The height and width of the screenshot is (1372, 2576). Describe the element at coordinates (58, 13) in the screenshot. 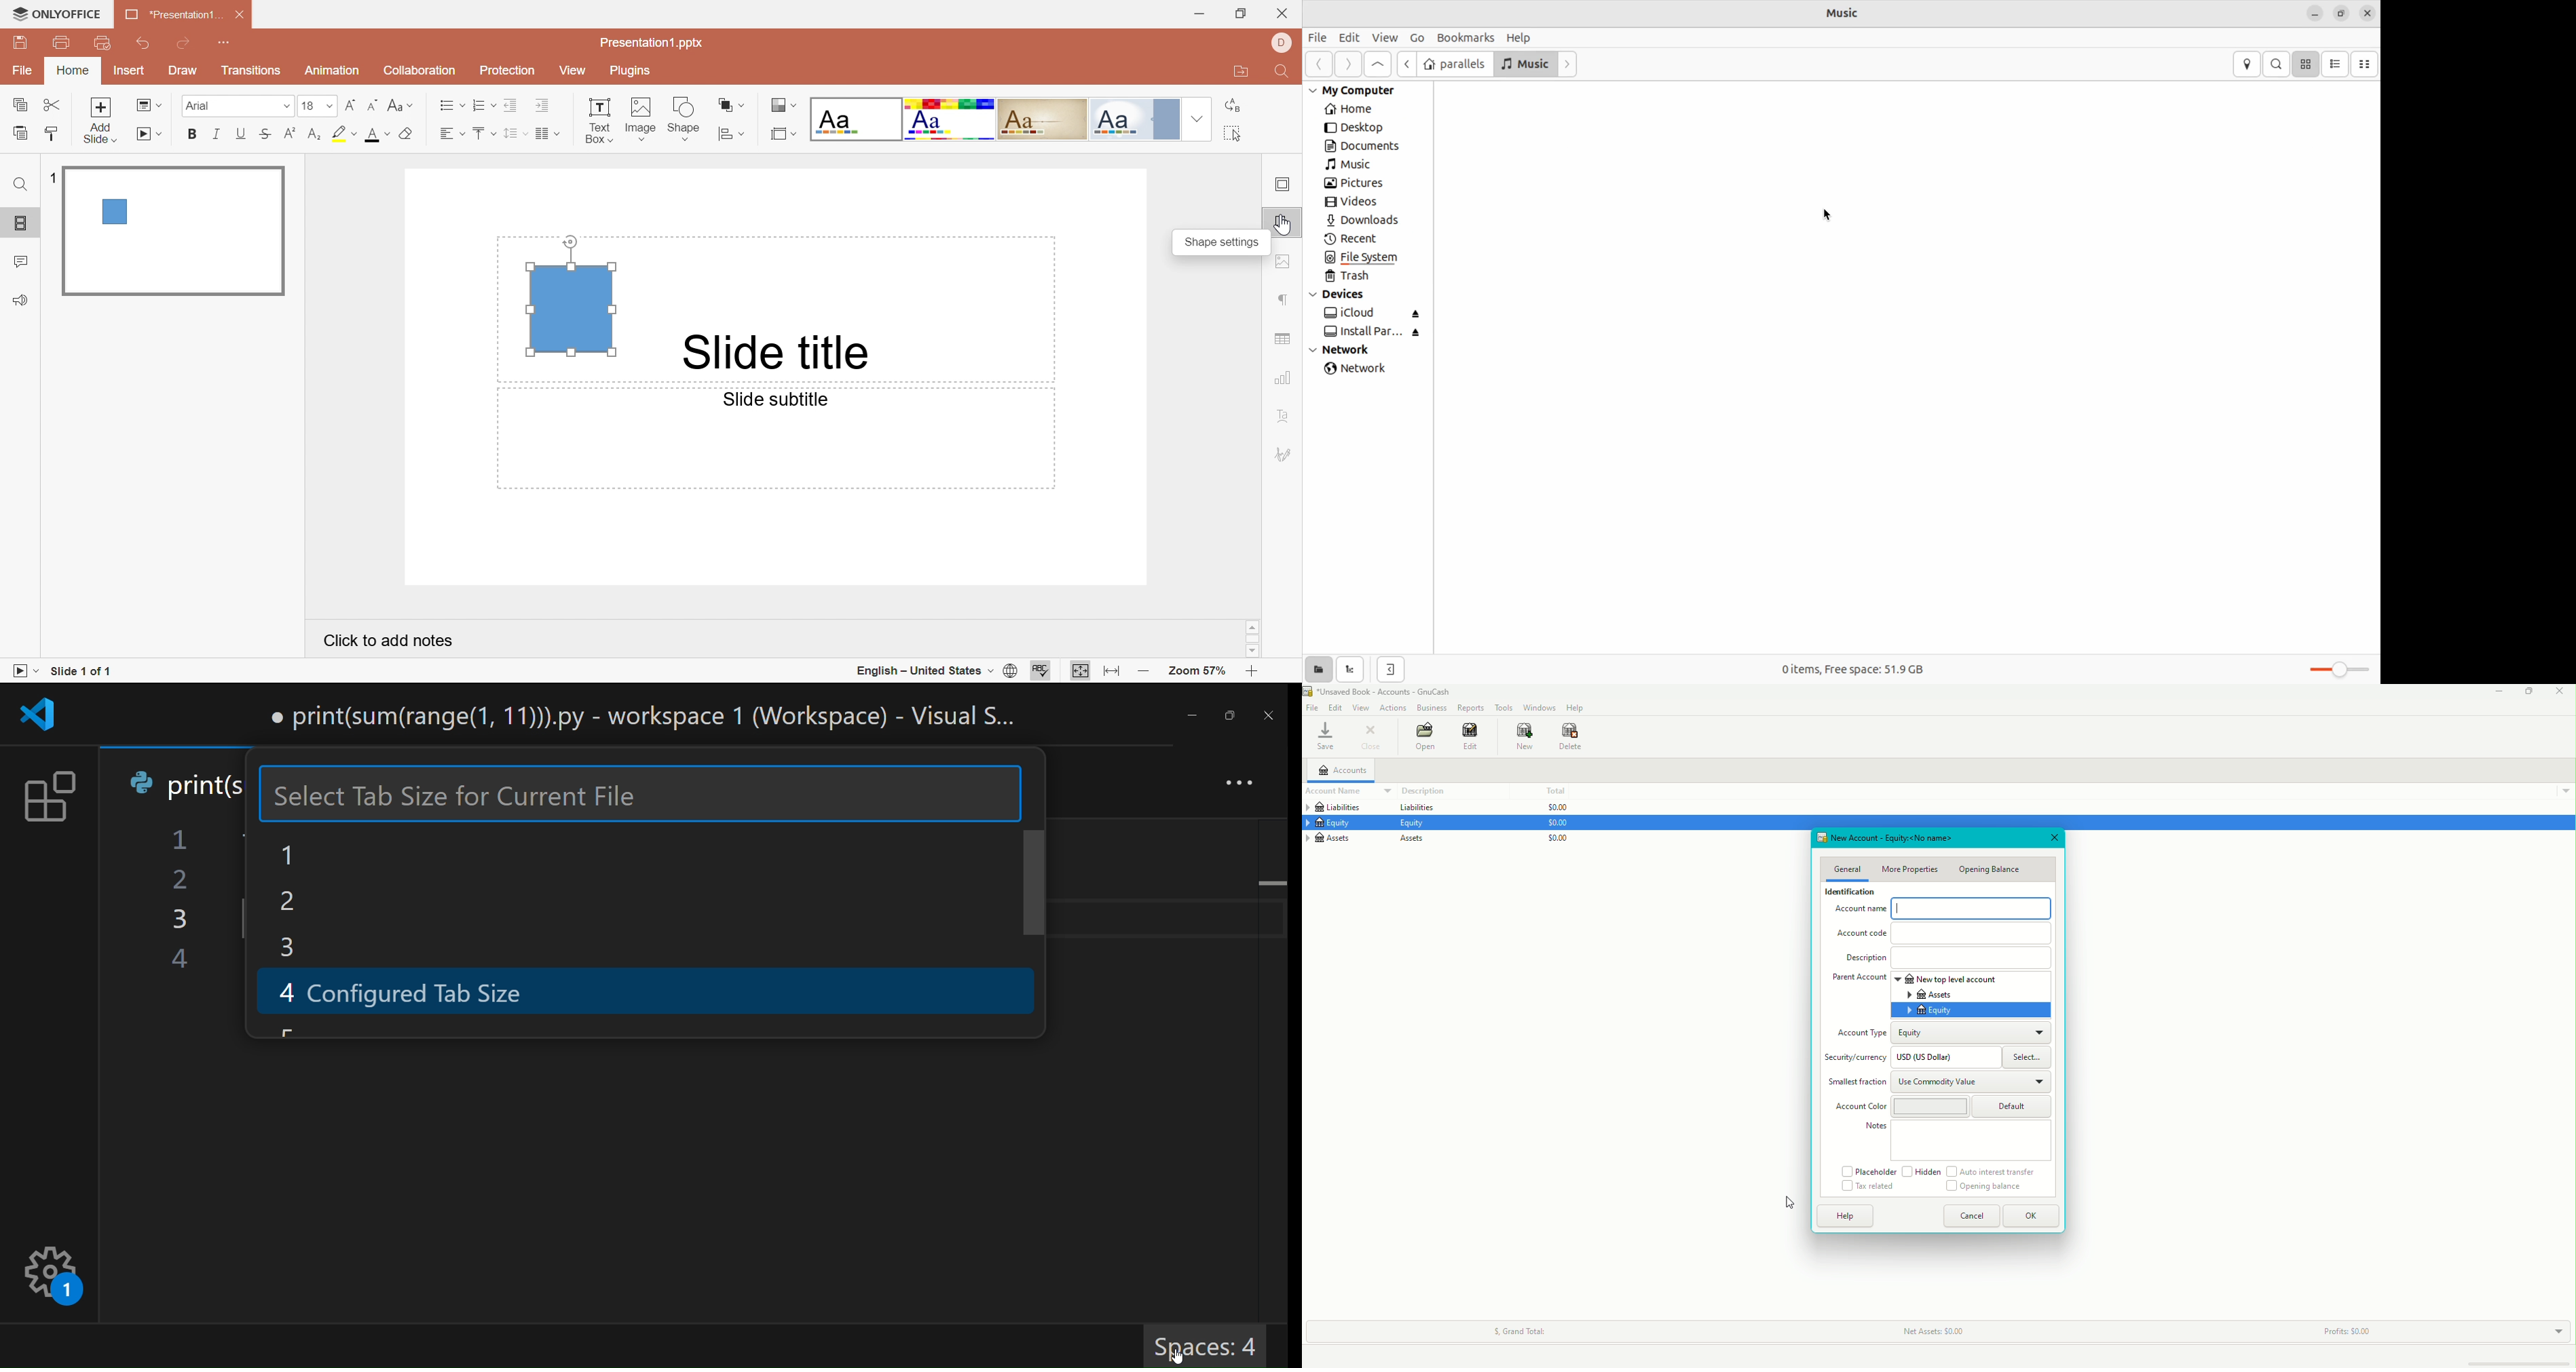

I see `ONLYOFFICE` at that location.